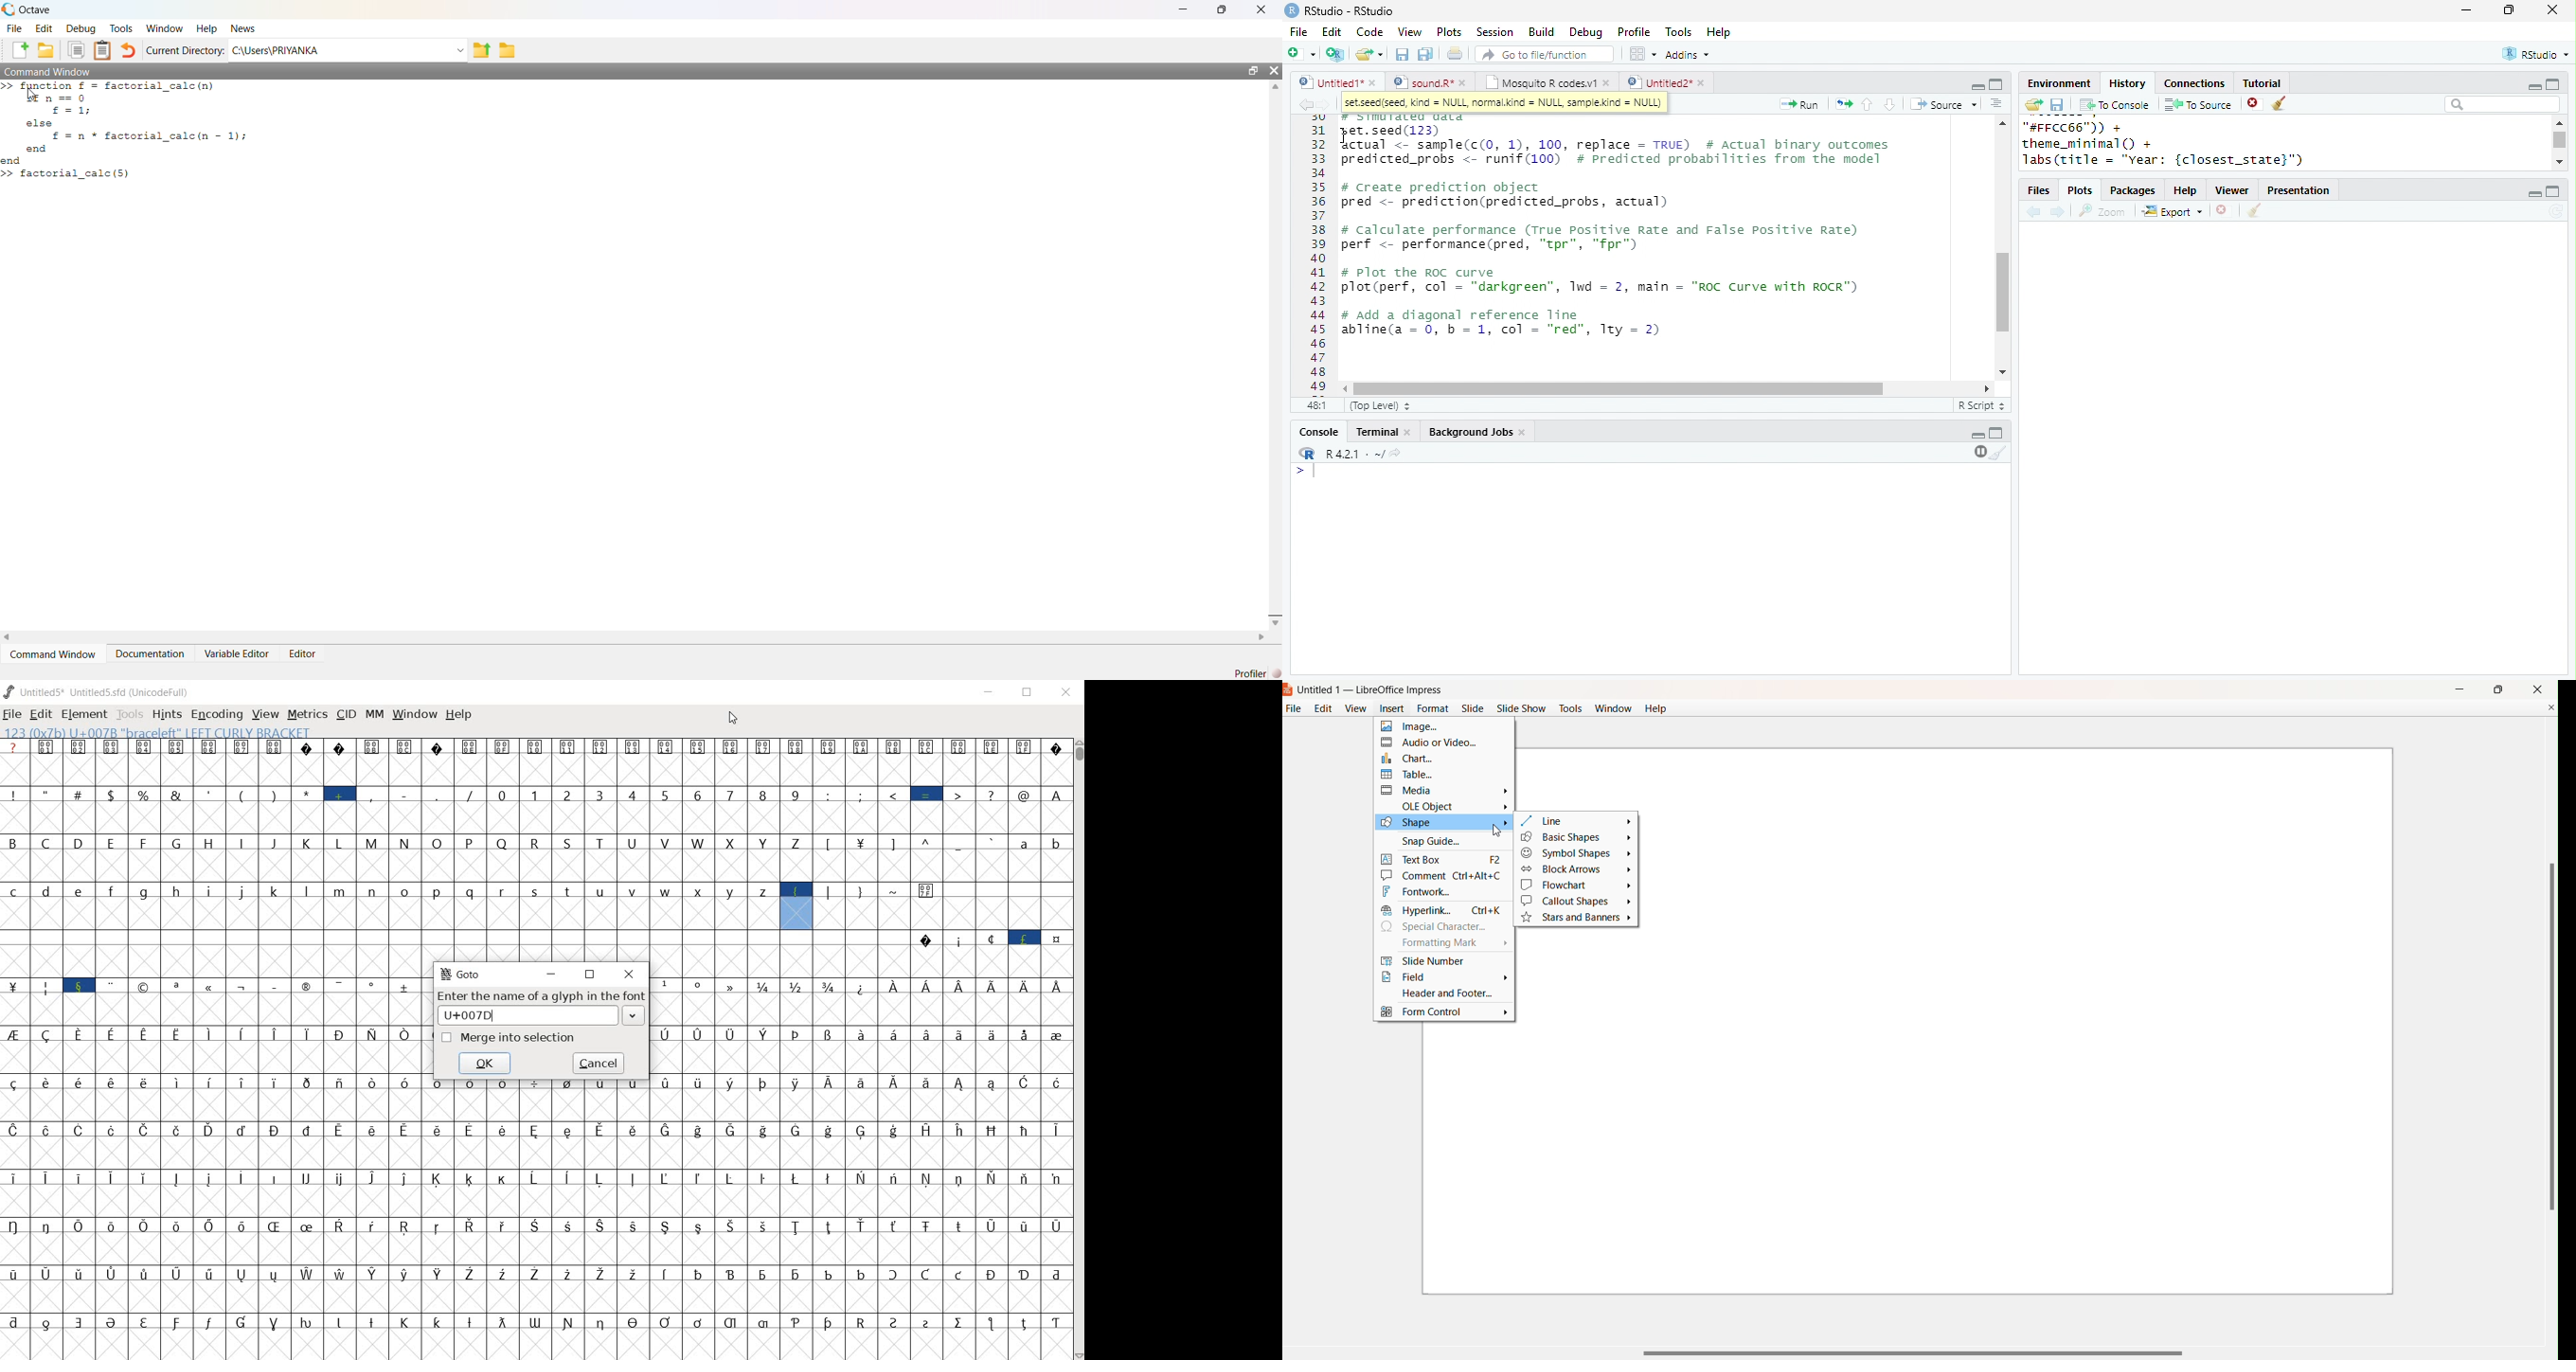 Image resolution: width=2576 pixels, height=1372 pixels. What do you see at coordinates (346, 715) in the screenshot?
I see `CID` at bounding box center [346, 715].